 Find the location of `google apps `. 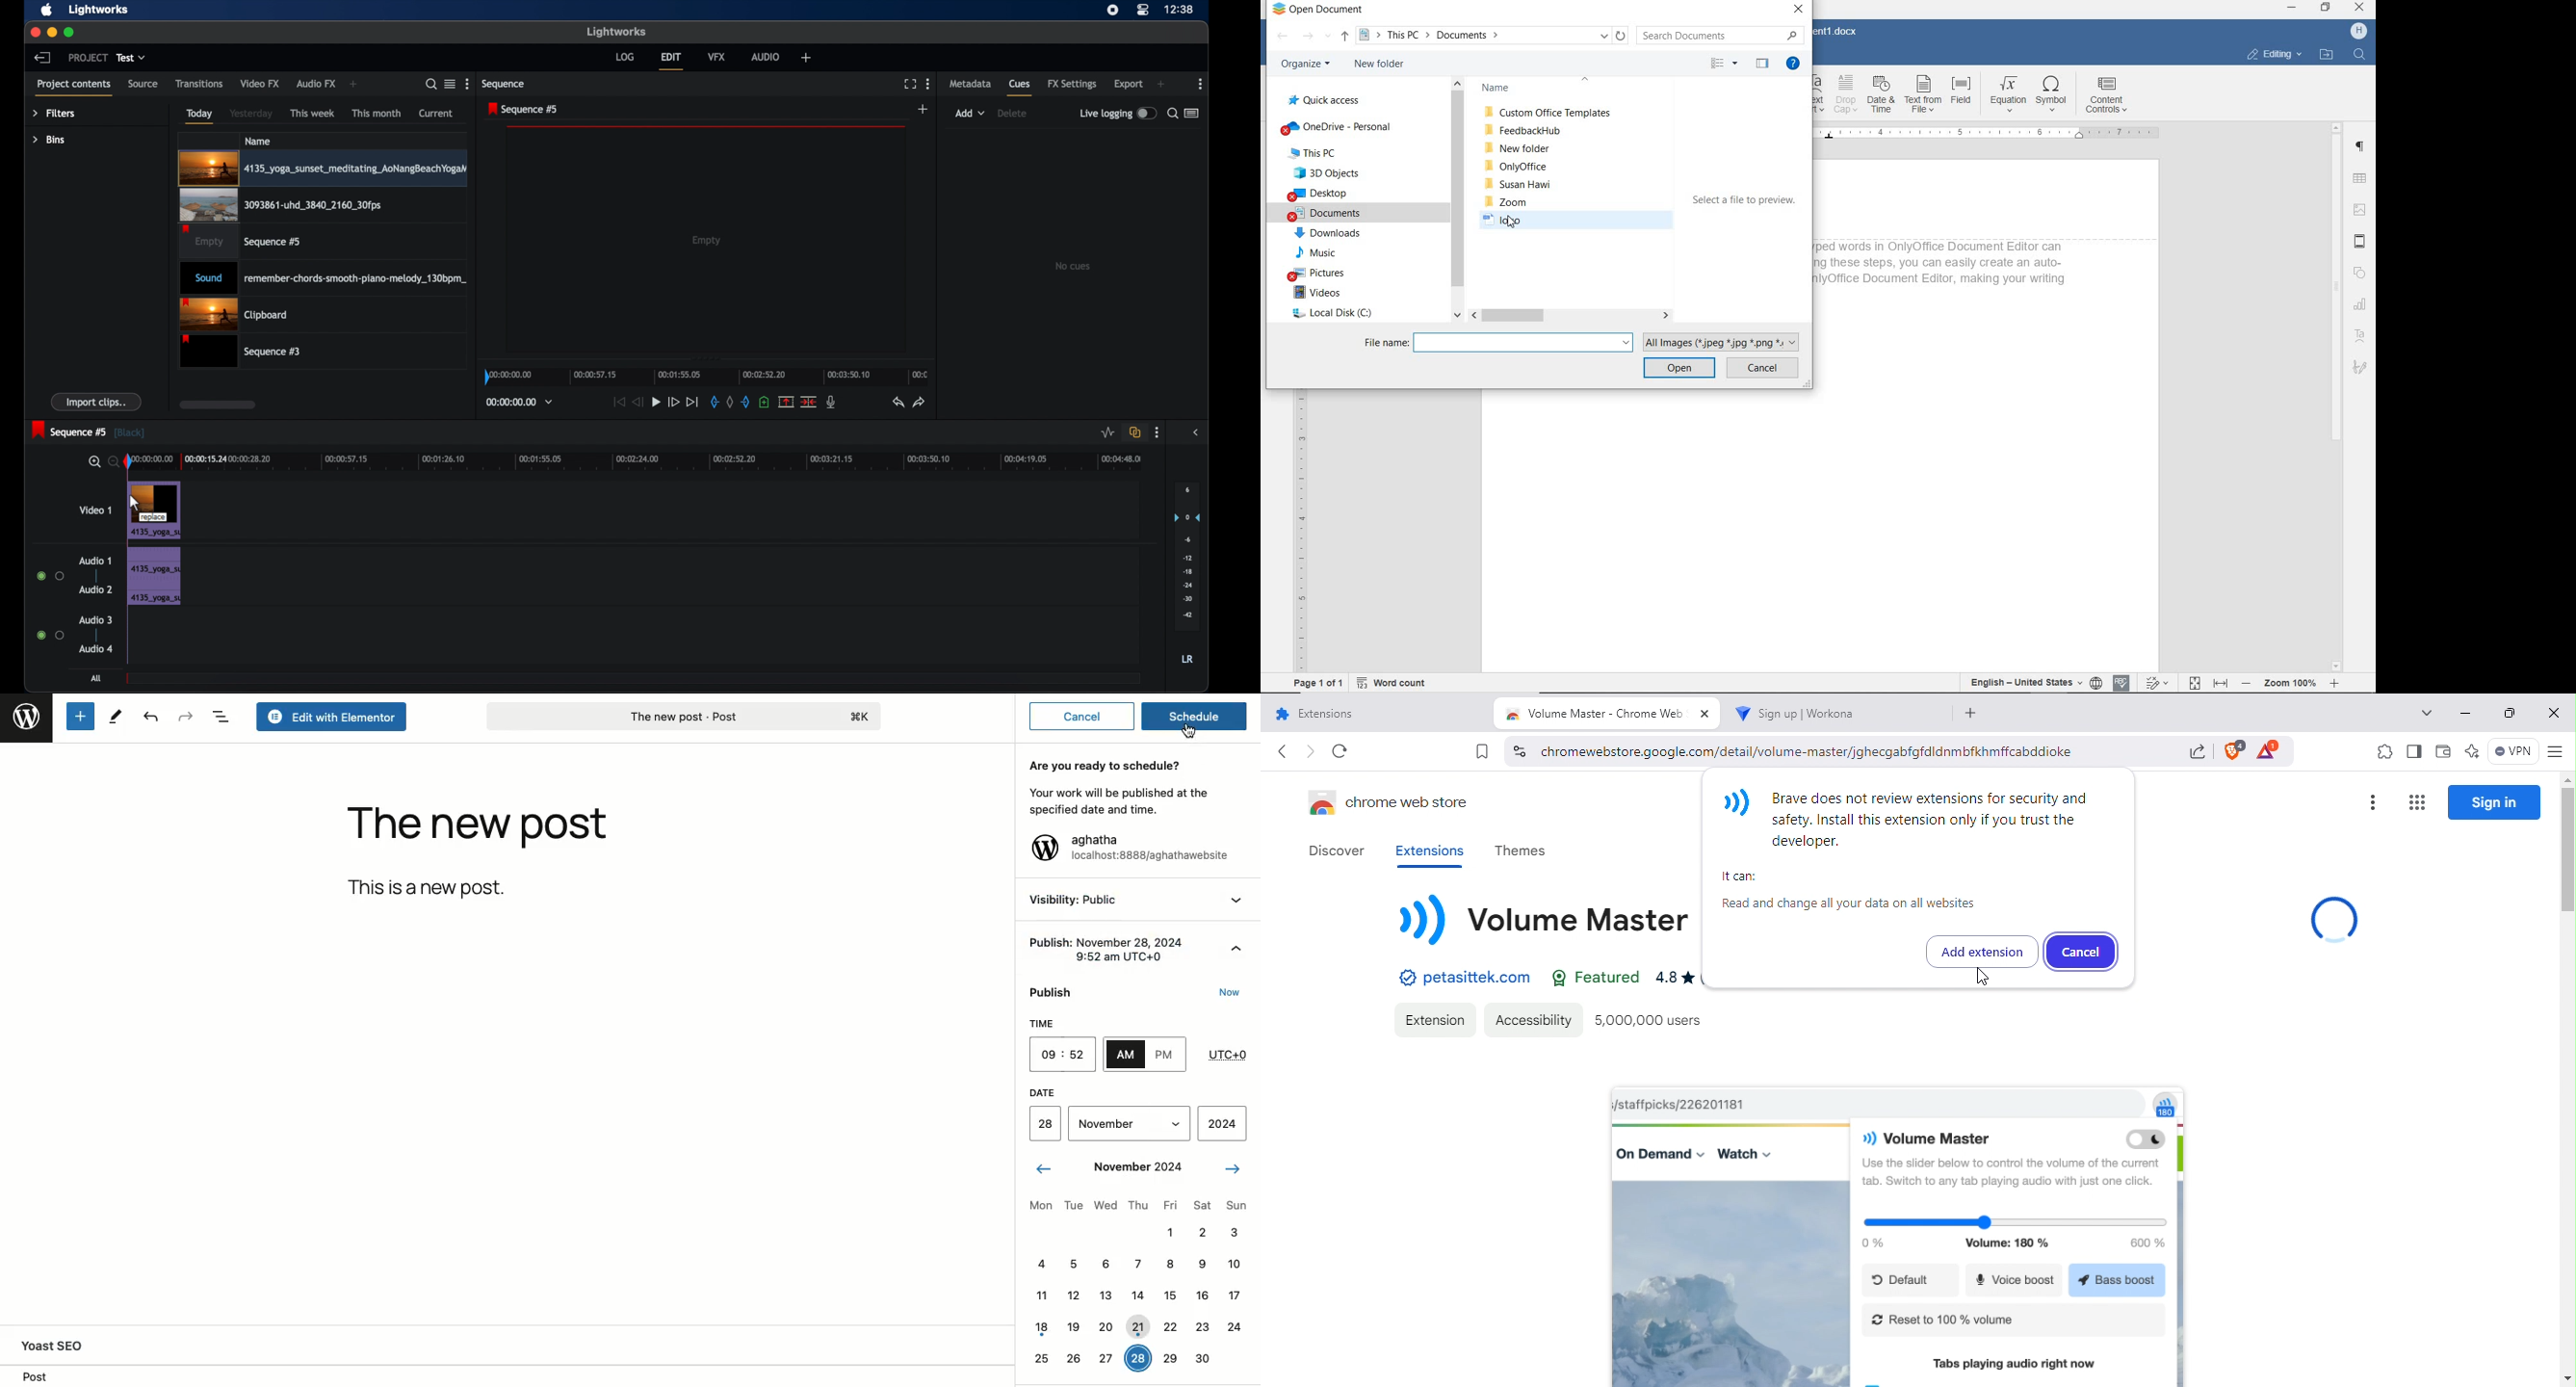

google apps  is located at coordinates (2418, 799).